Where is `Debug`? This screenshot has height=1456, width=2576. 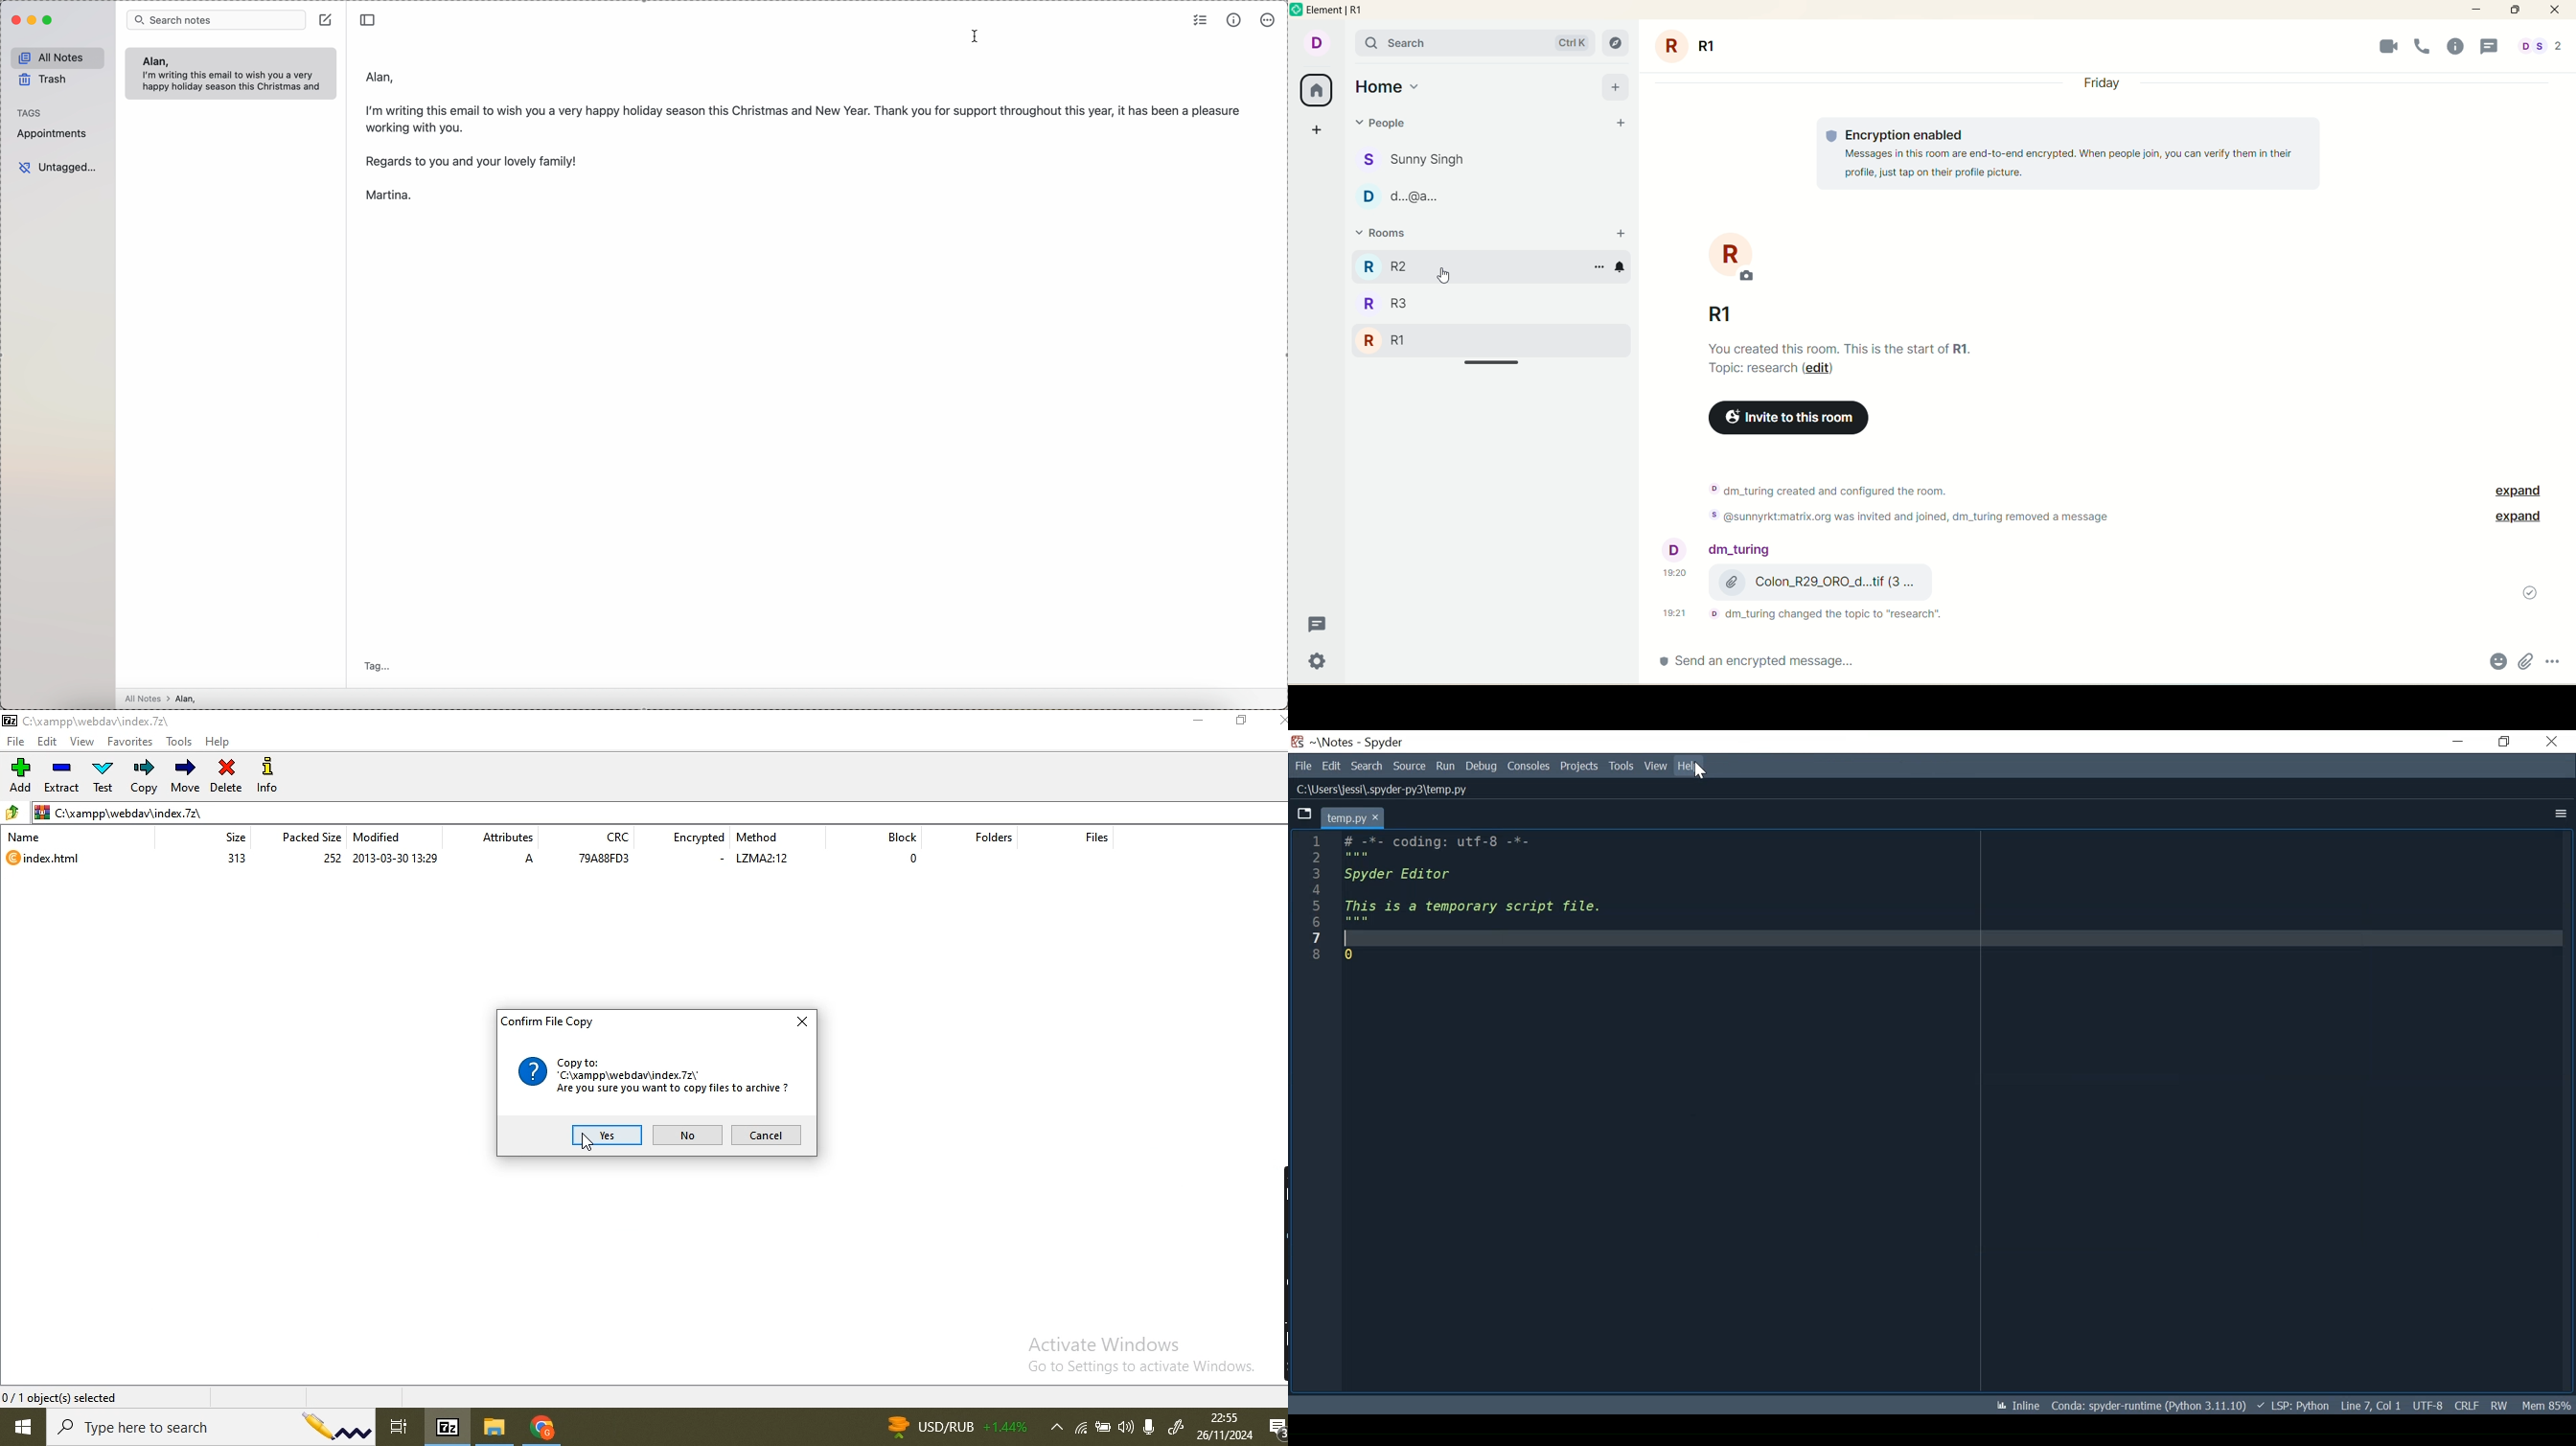 Debug is located at coordinates (1483, 766).